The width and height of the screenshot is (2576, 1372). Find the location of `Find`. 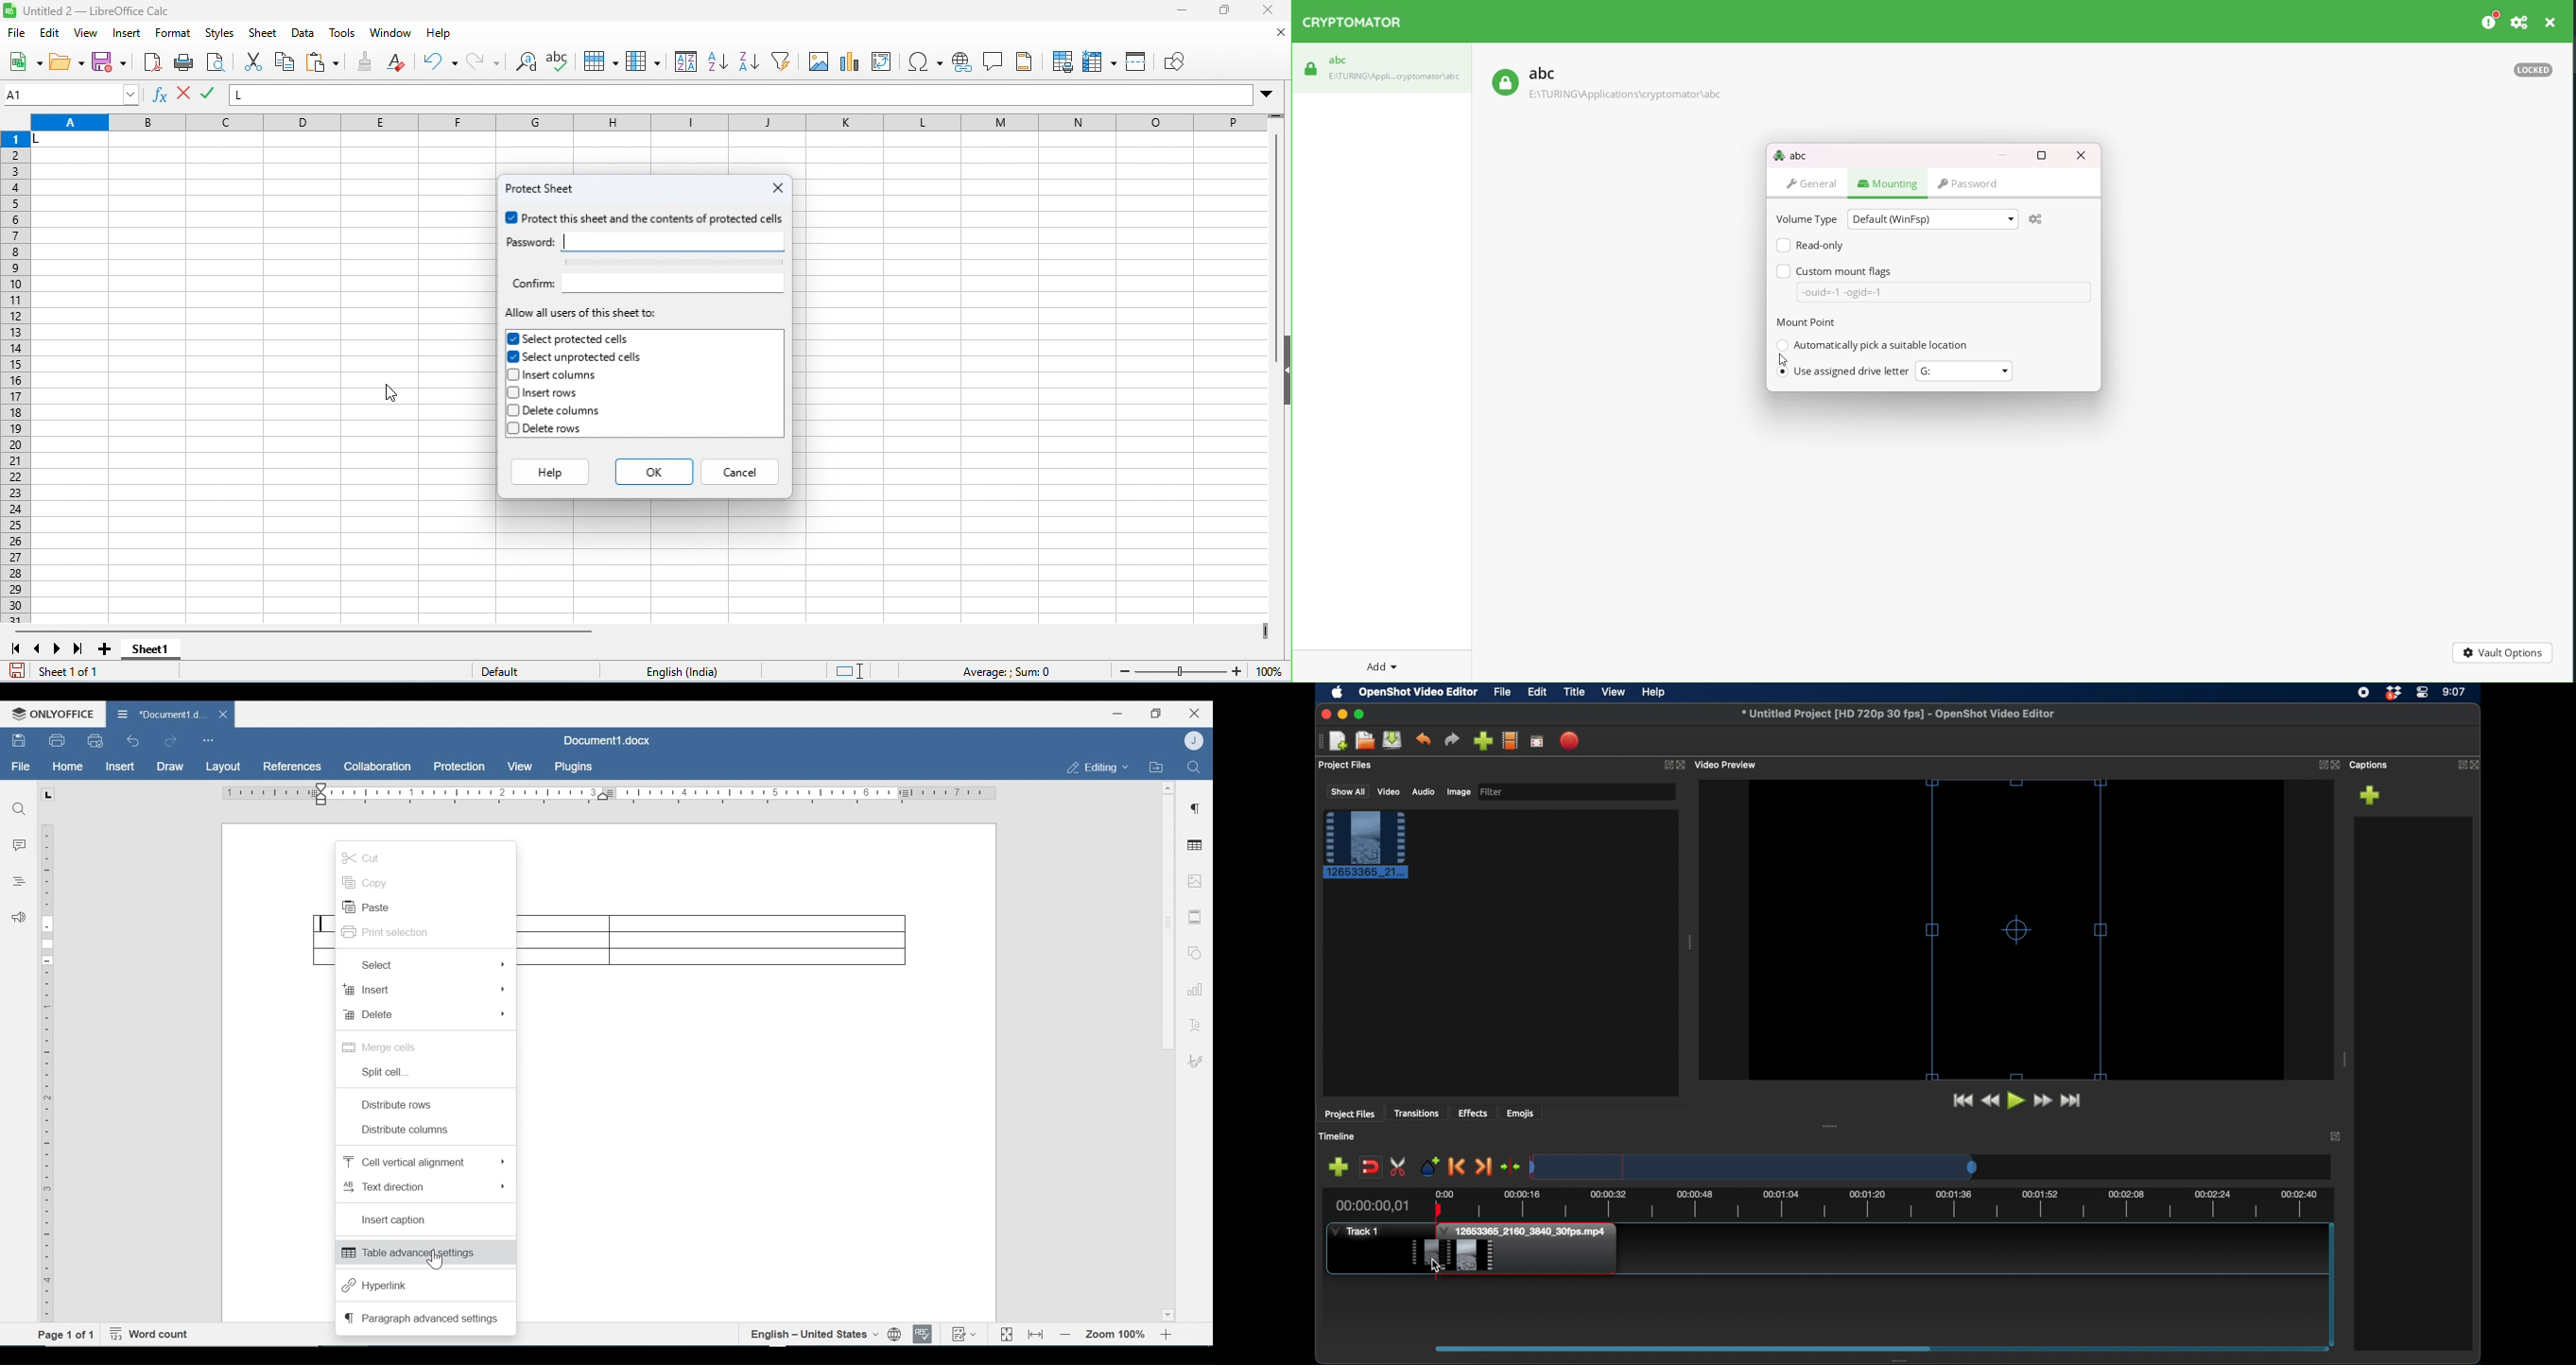

Find is located at coordinates (1194, 766).